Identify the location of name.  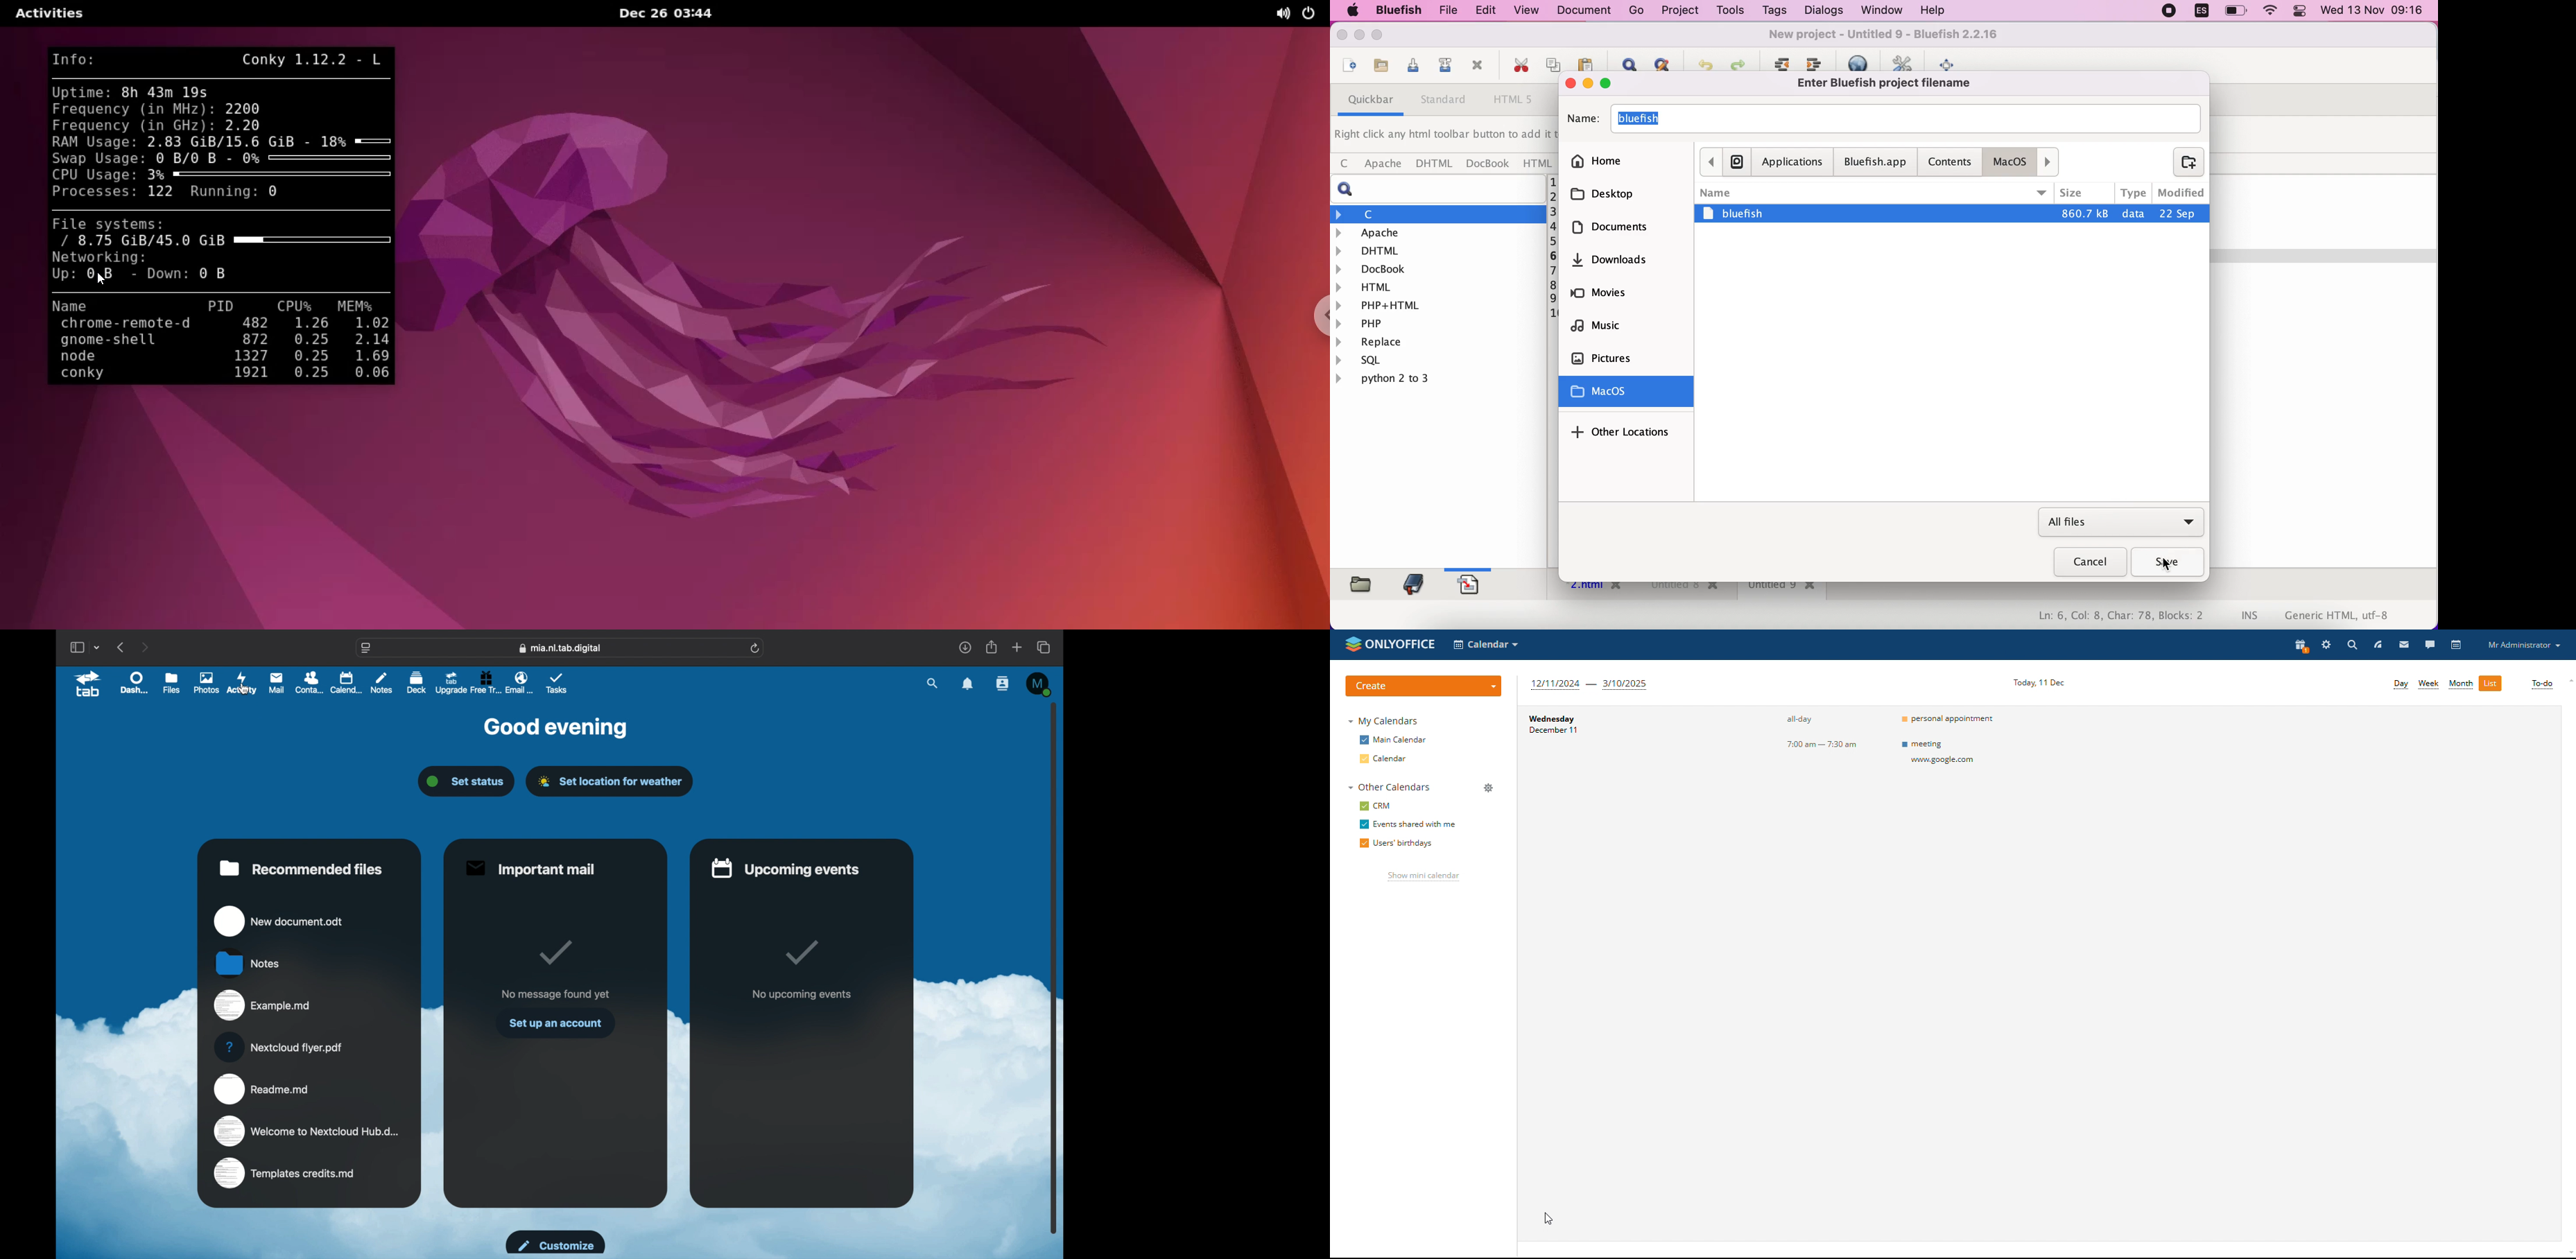
(1875, 191).